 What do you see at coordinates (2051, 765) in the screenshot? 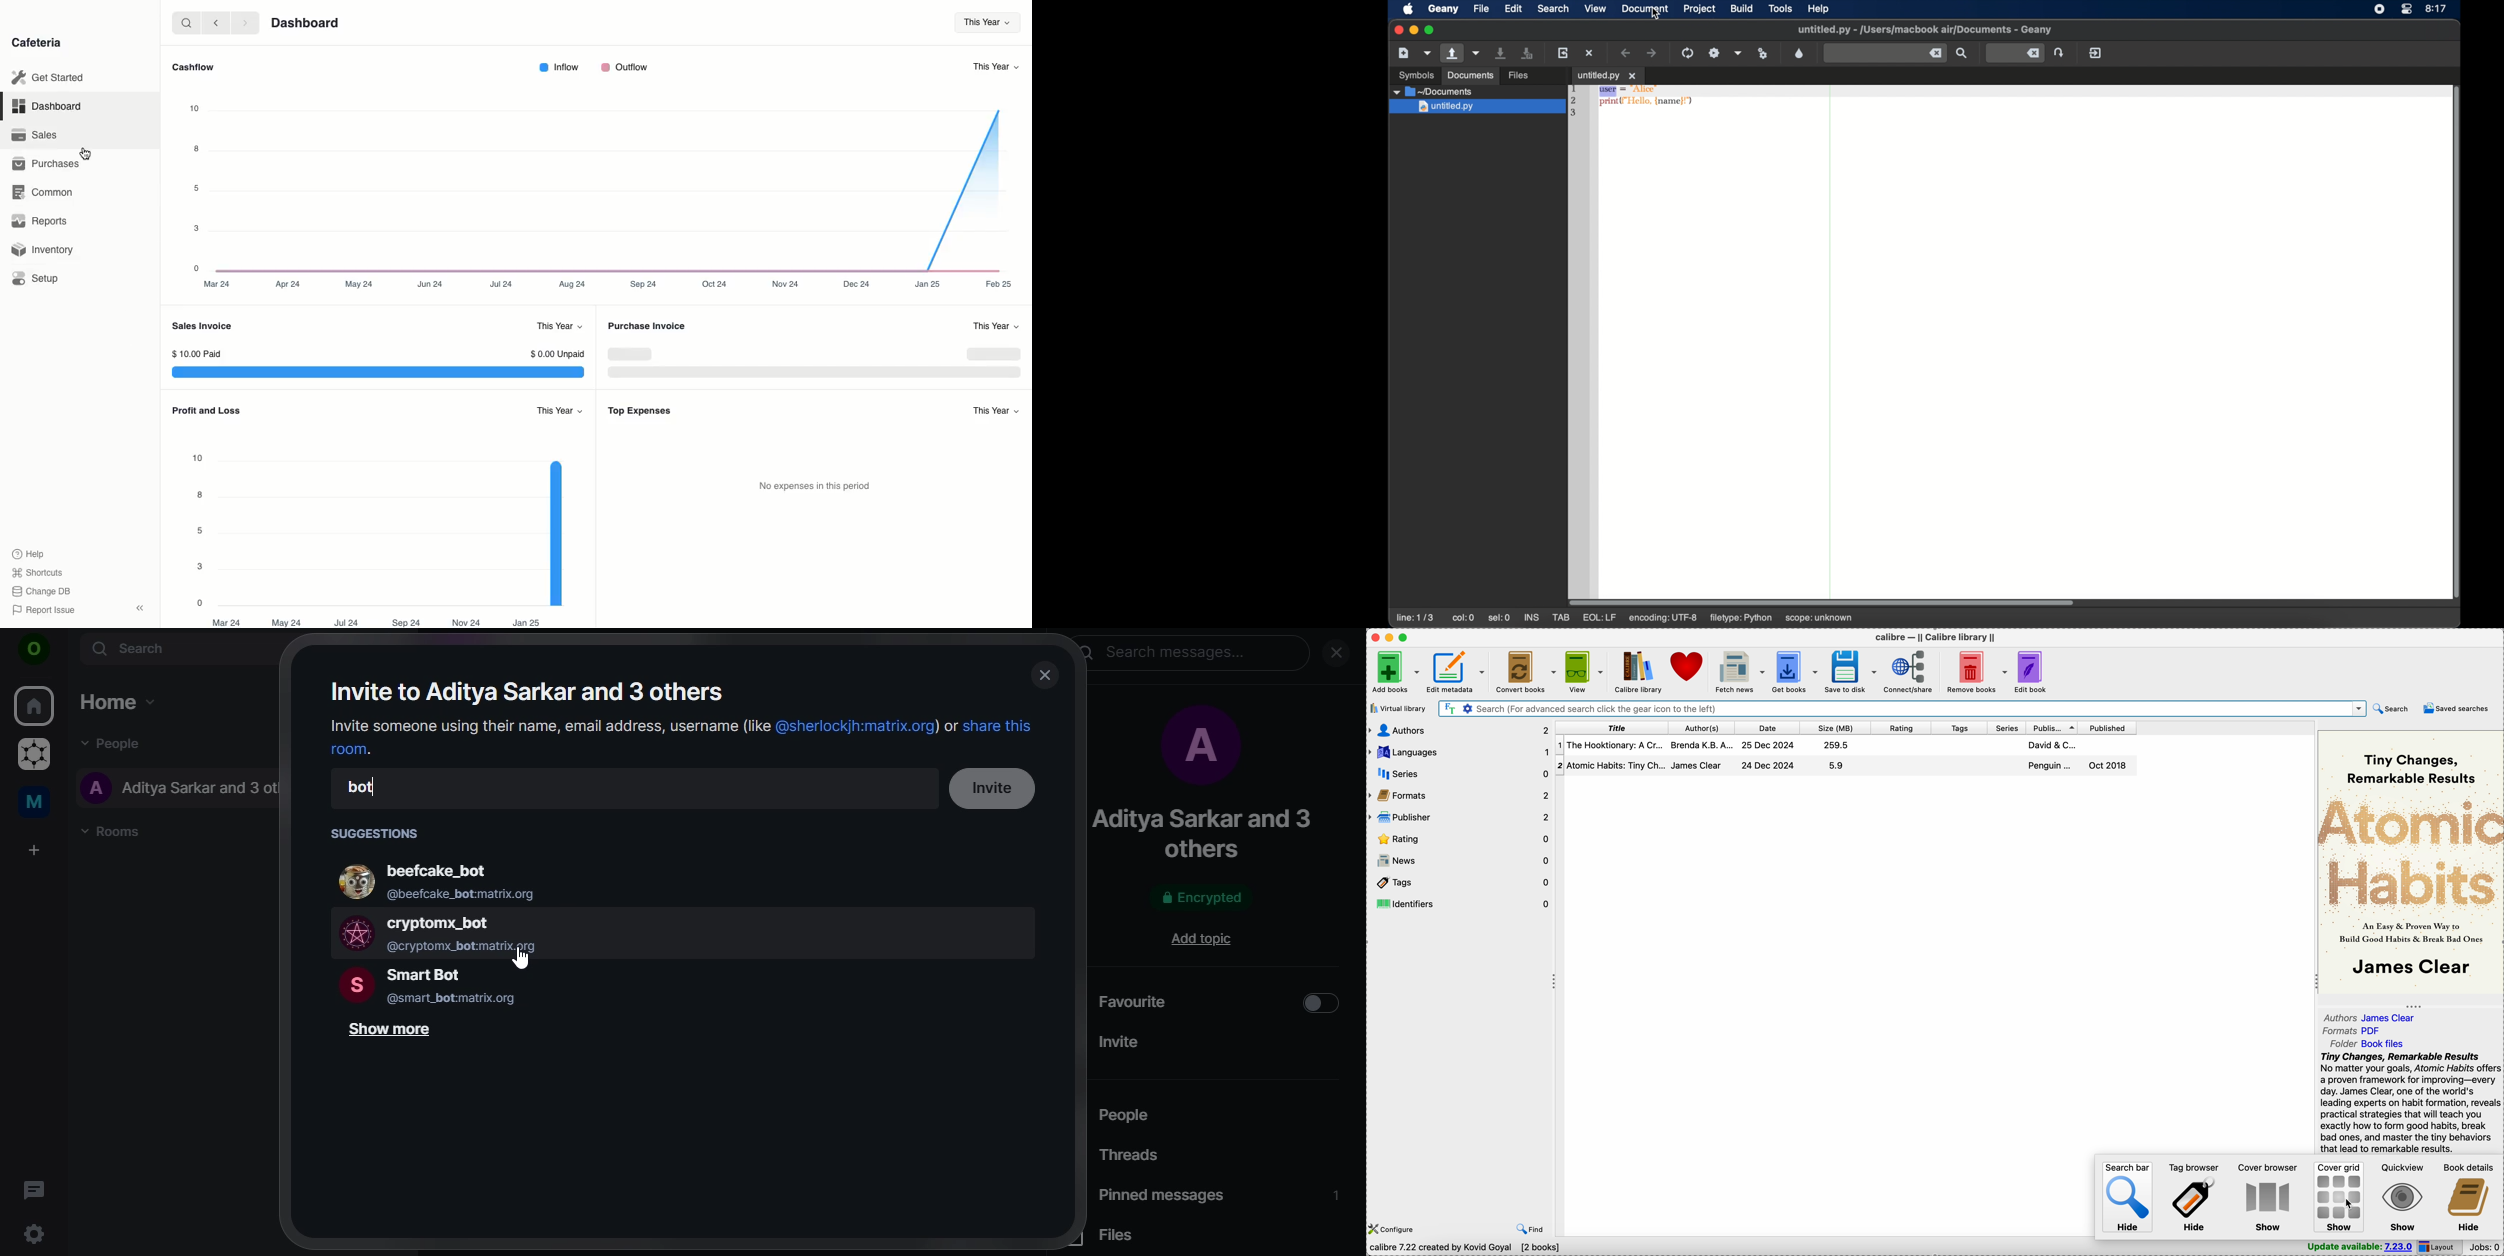
I see `penguin...` at bounding box center [2051, 765].